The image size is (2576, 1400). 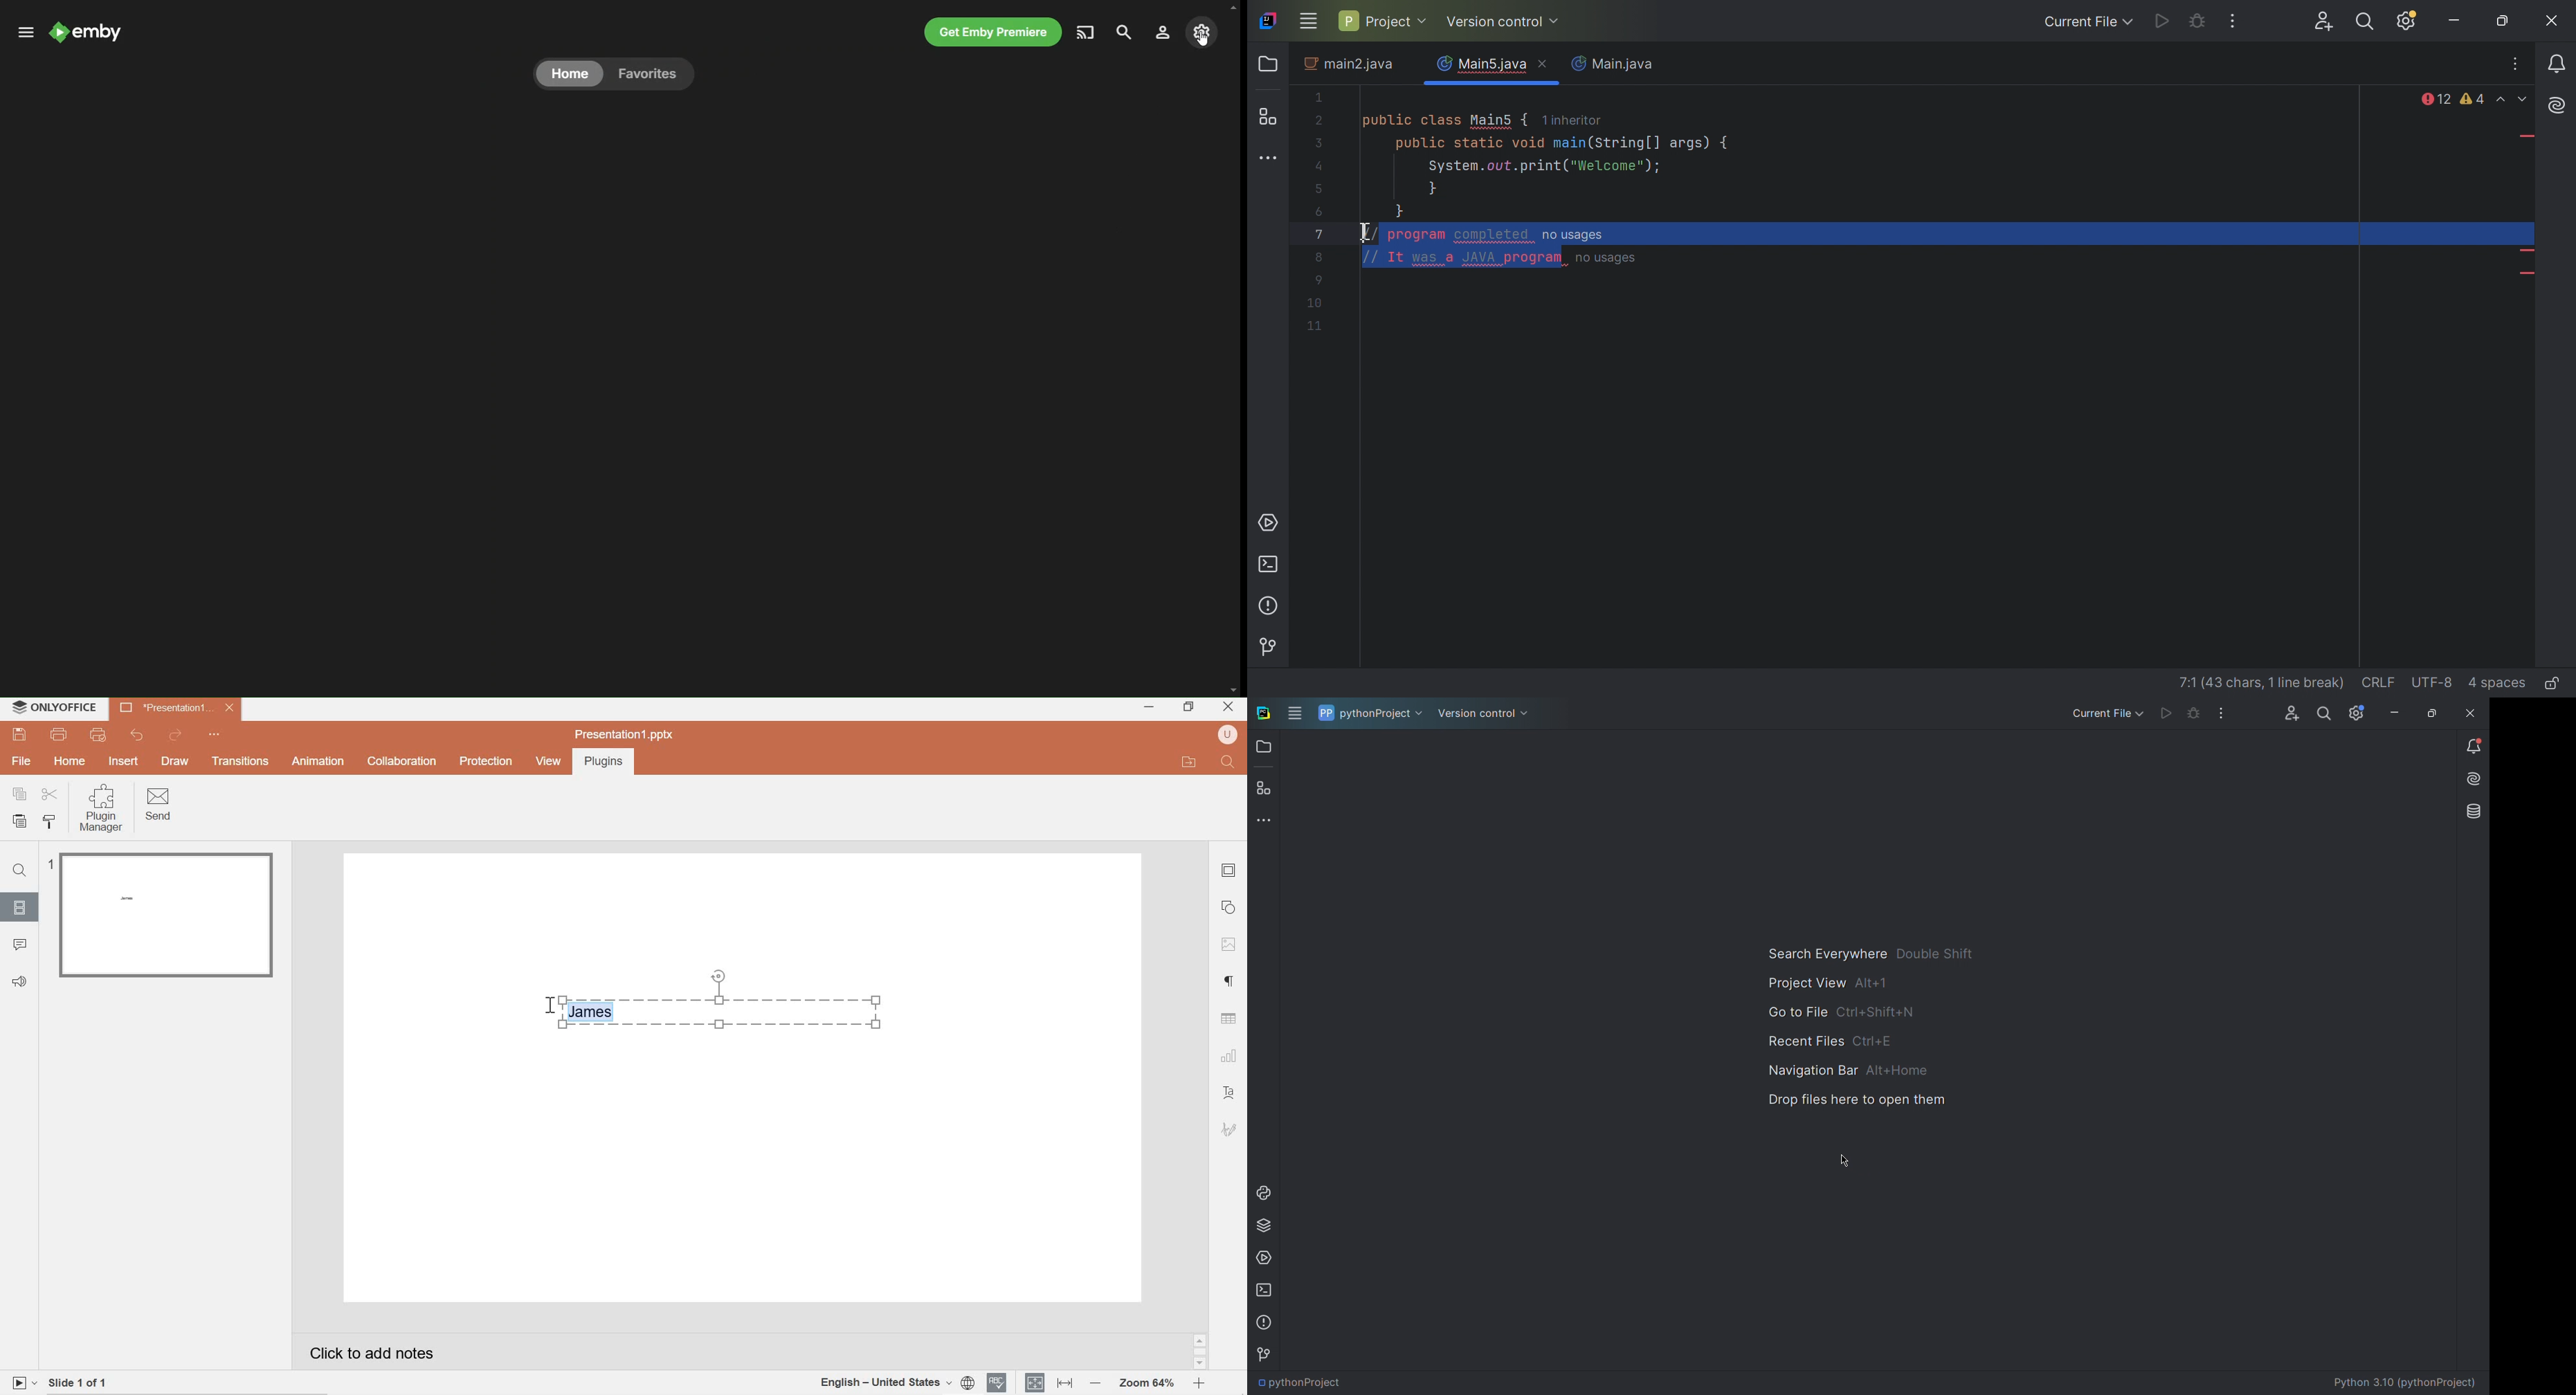 What do you see at coordinates (240, 762) in the screenshot?
I see `Transitions` at bounding box center [240, 762].